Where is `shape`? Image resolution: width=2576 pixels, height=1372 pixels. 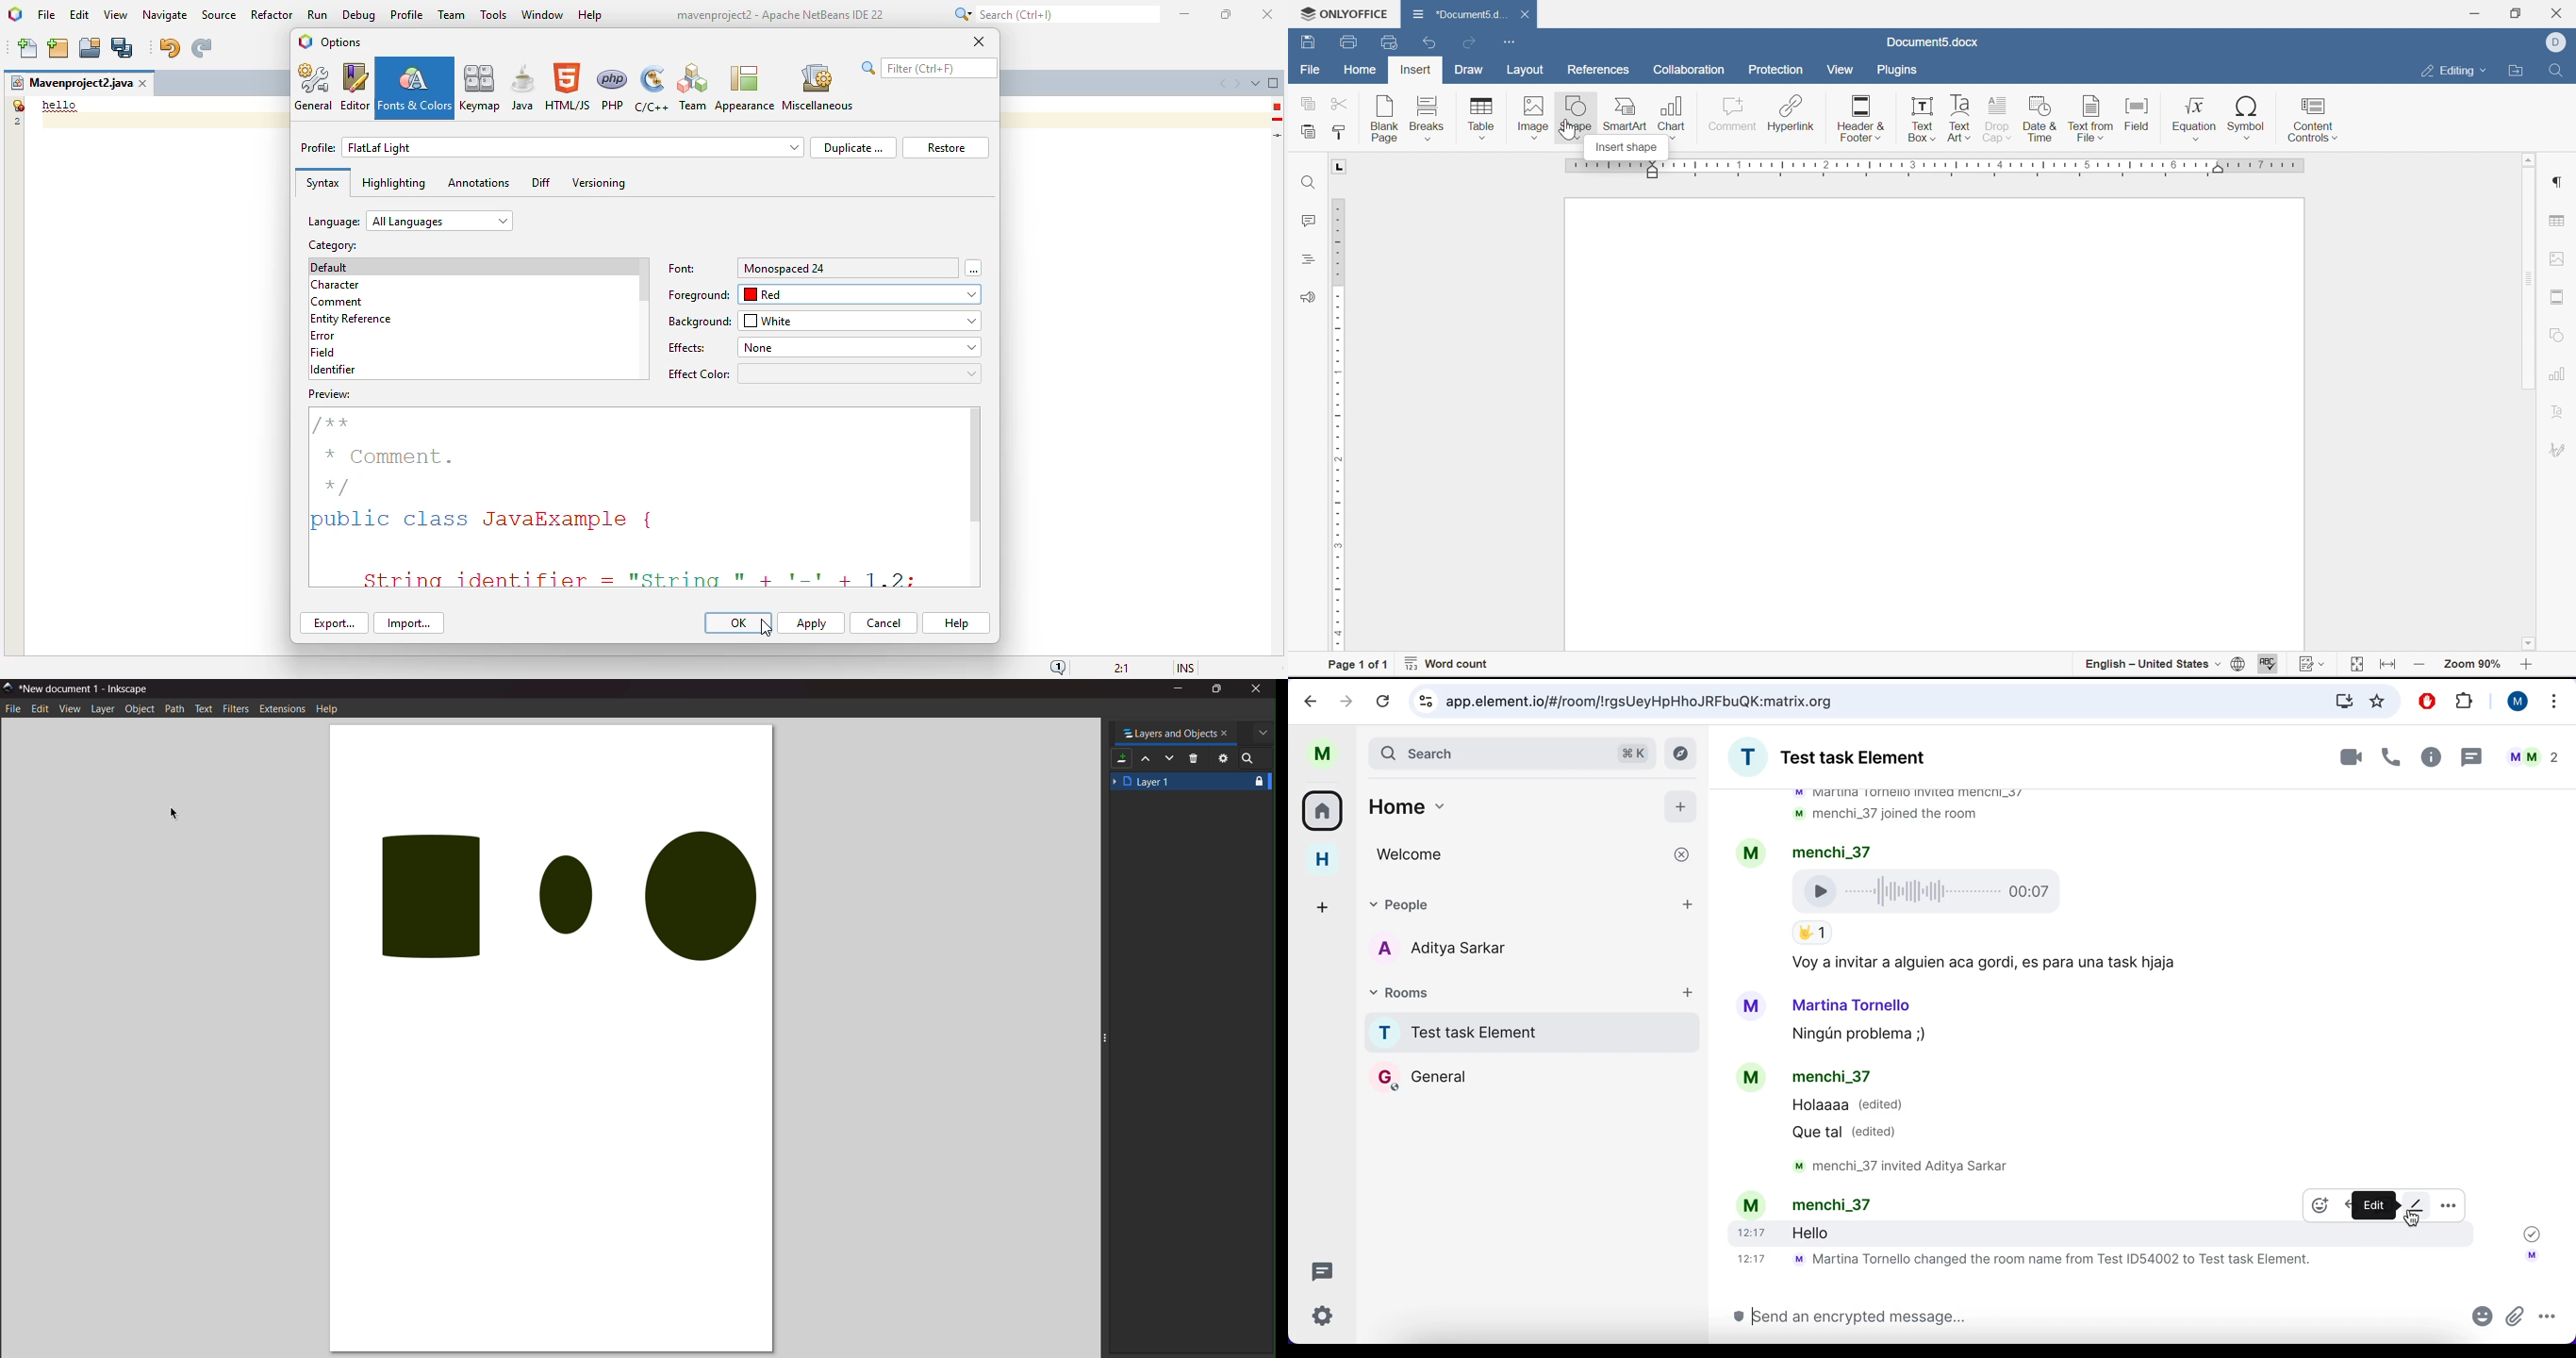
shape is located at coordinates (1574, 113).